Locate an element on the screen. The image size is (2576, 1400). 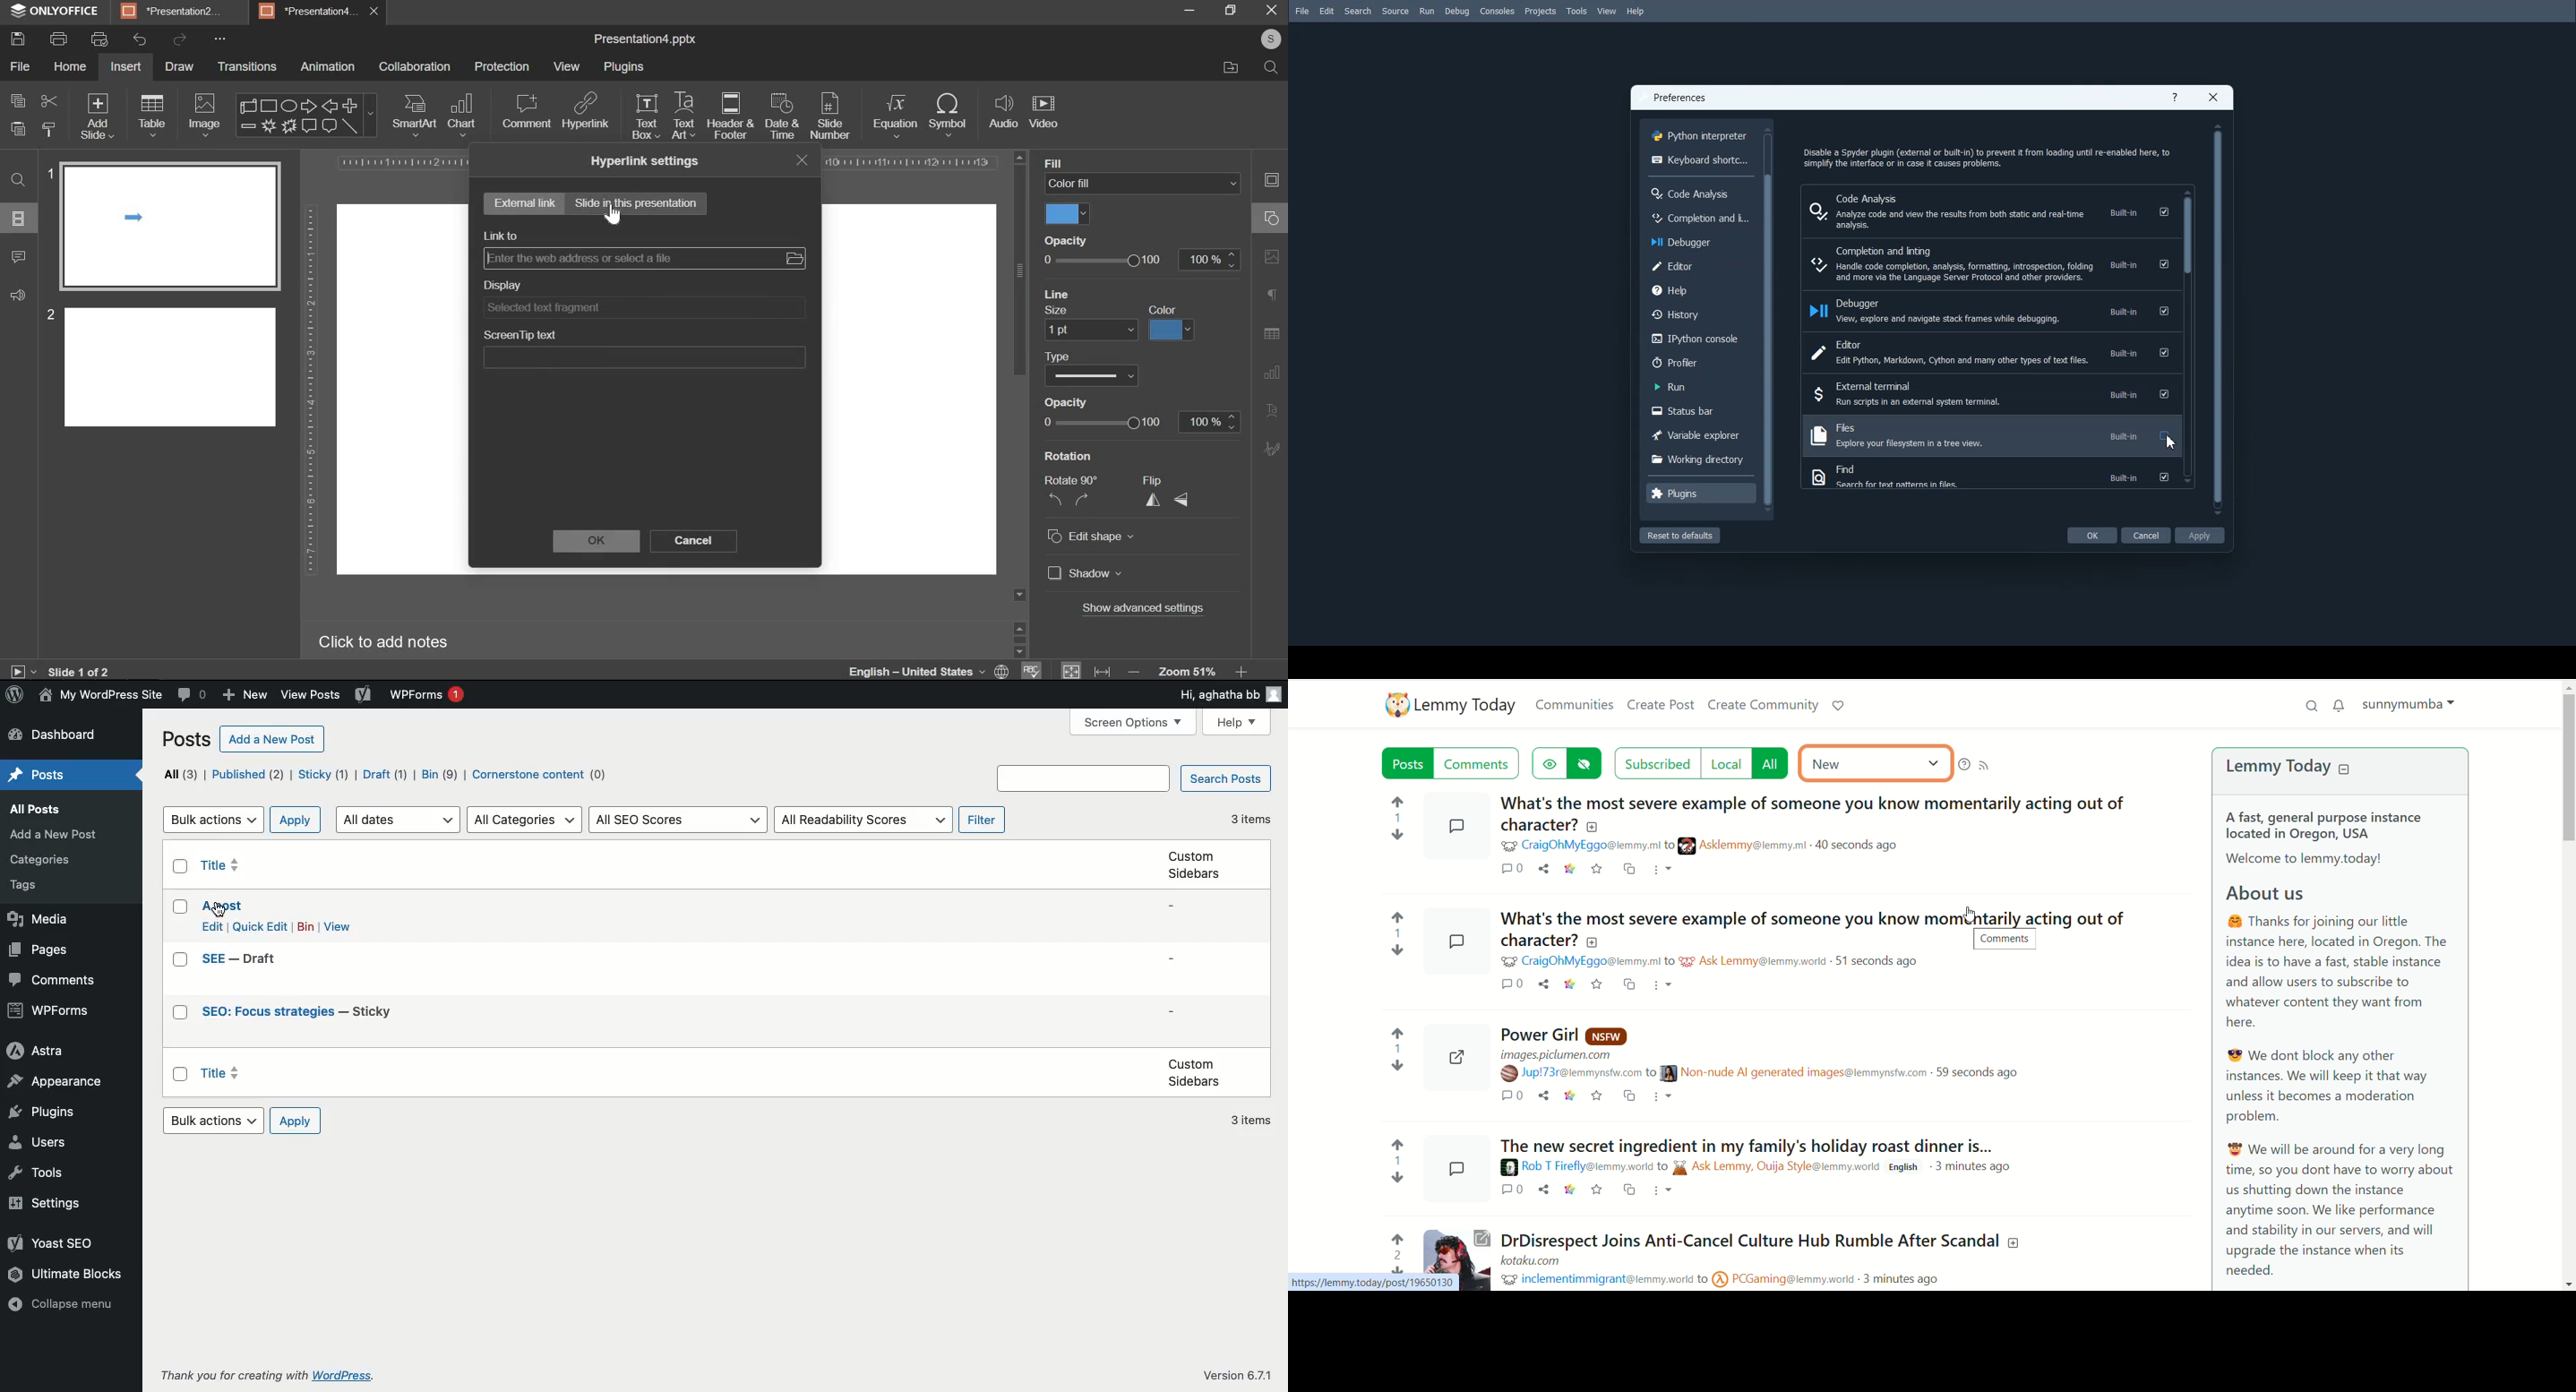
Run is located at coordinates (1698, 387).